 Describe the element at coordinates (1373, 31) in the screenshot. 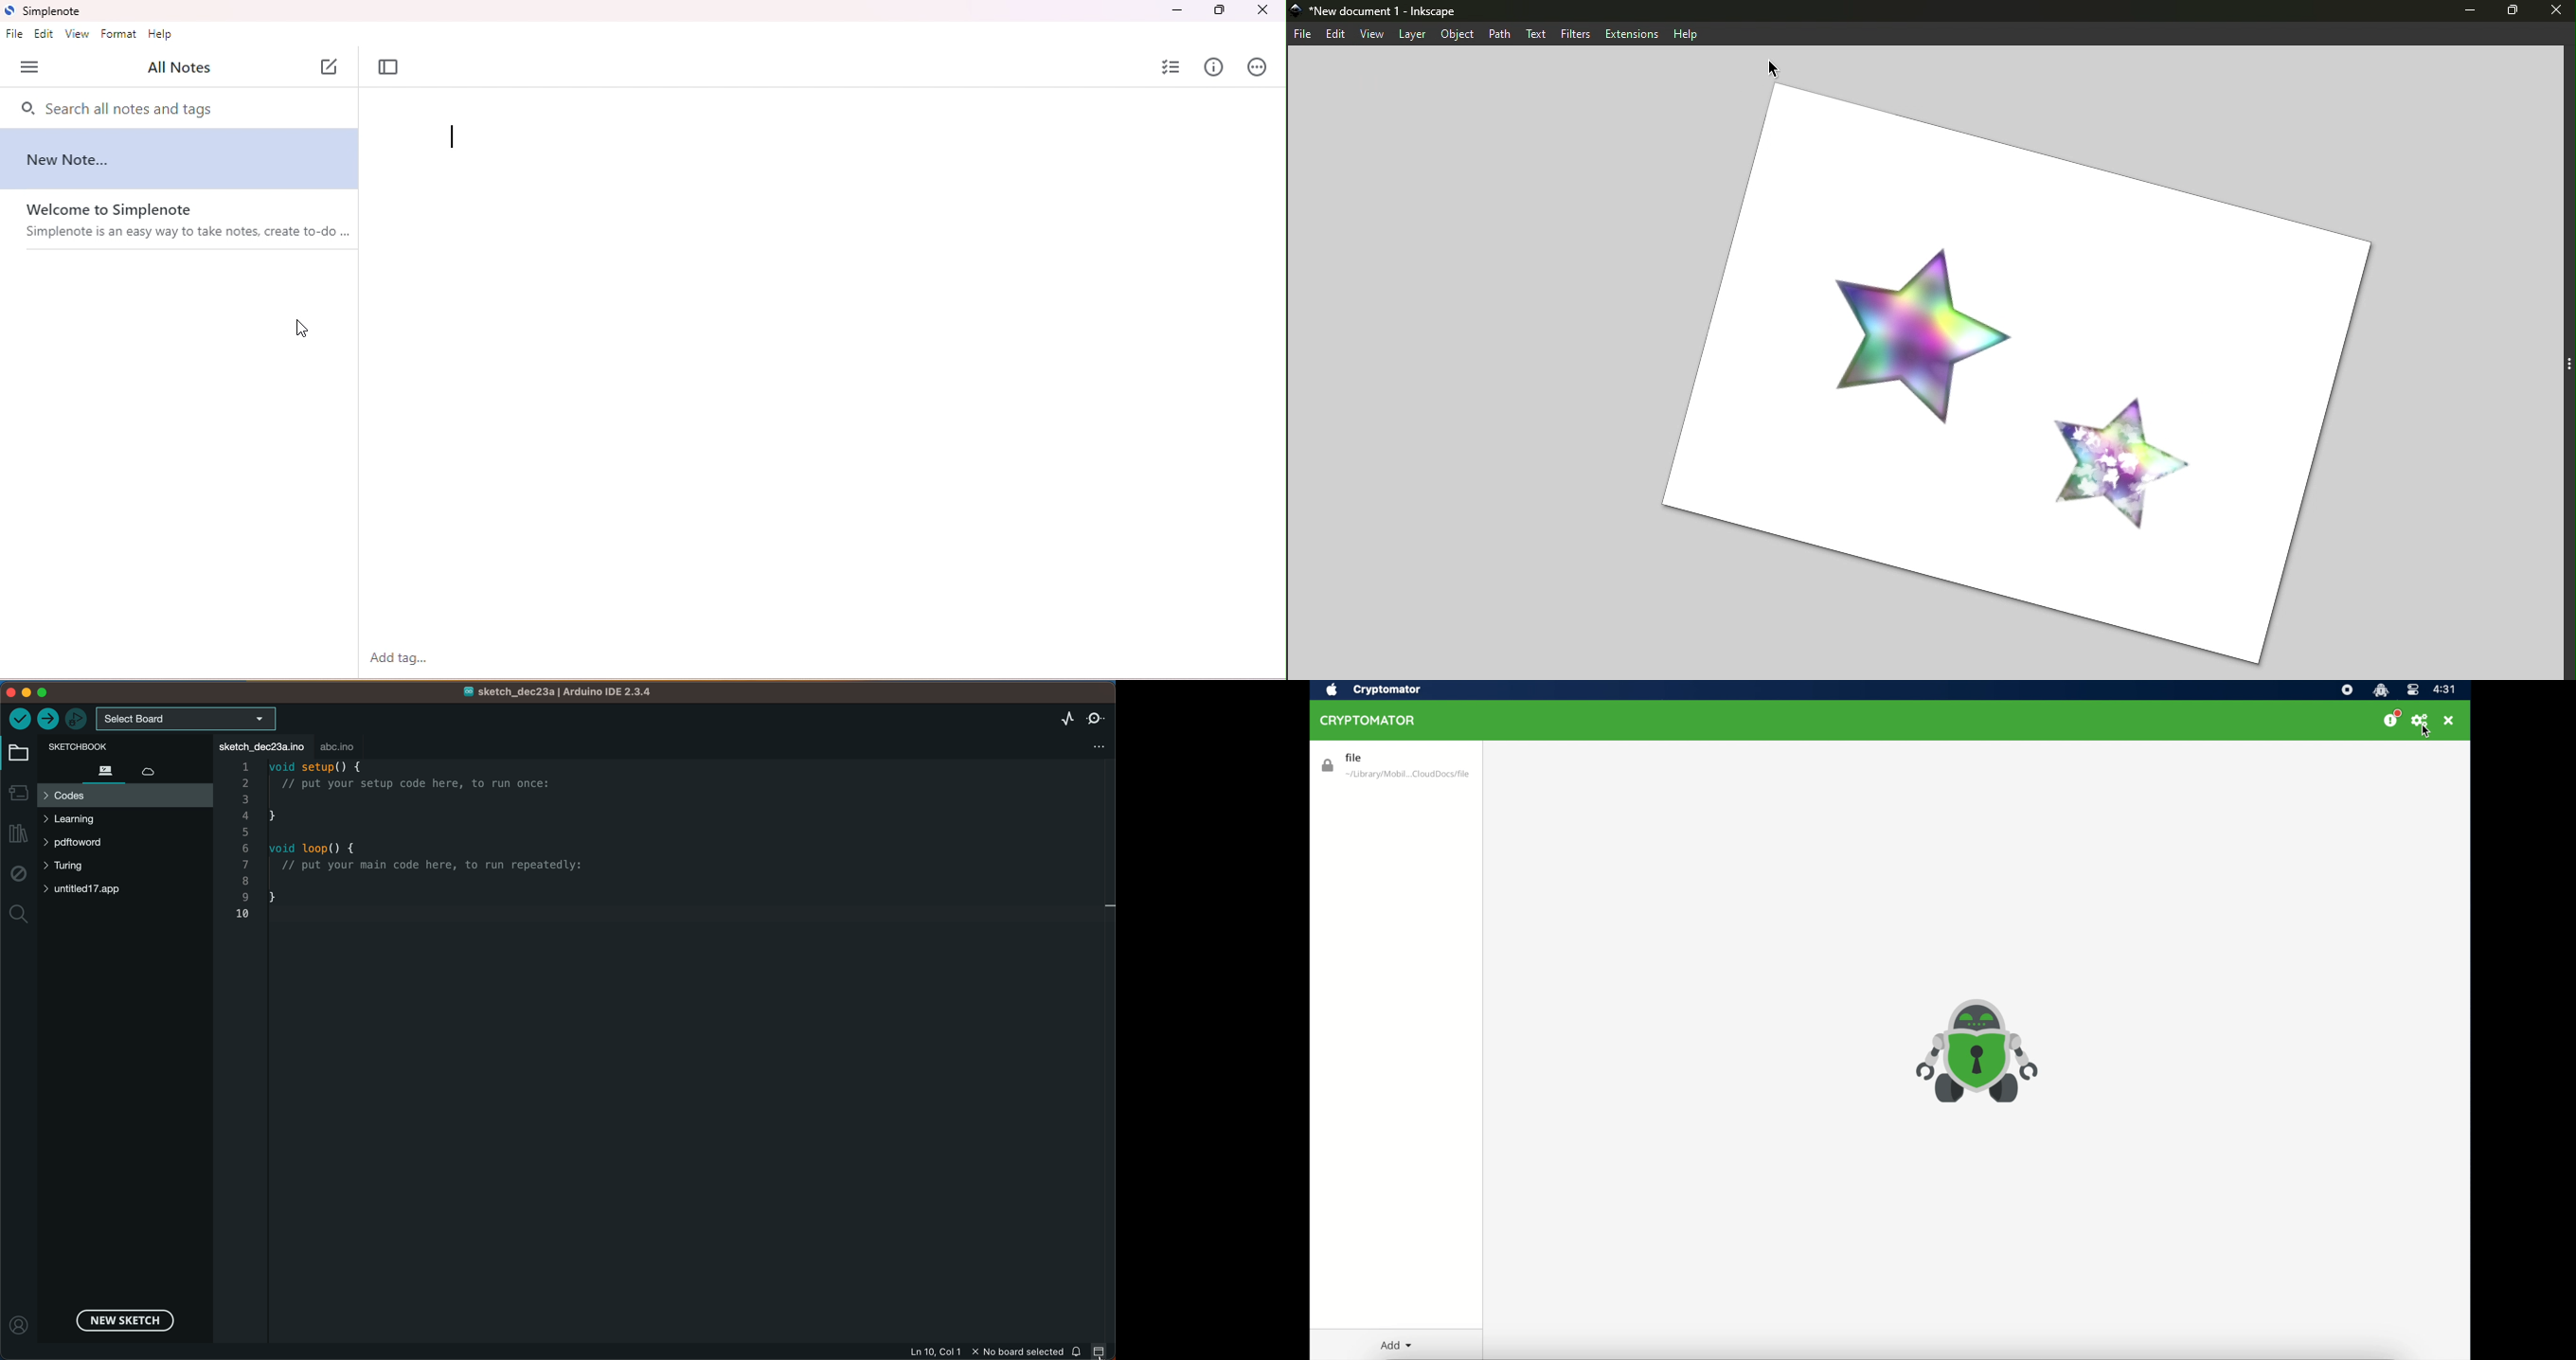

I see `View` at that location.